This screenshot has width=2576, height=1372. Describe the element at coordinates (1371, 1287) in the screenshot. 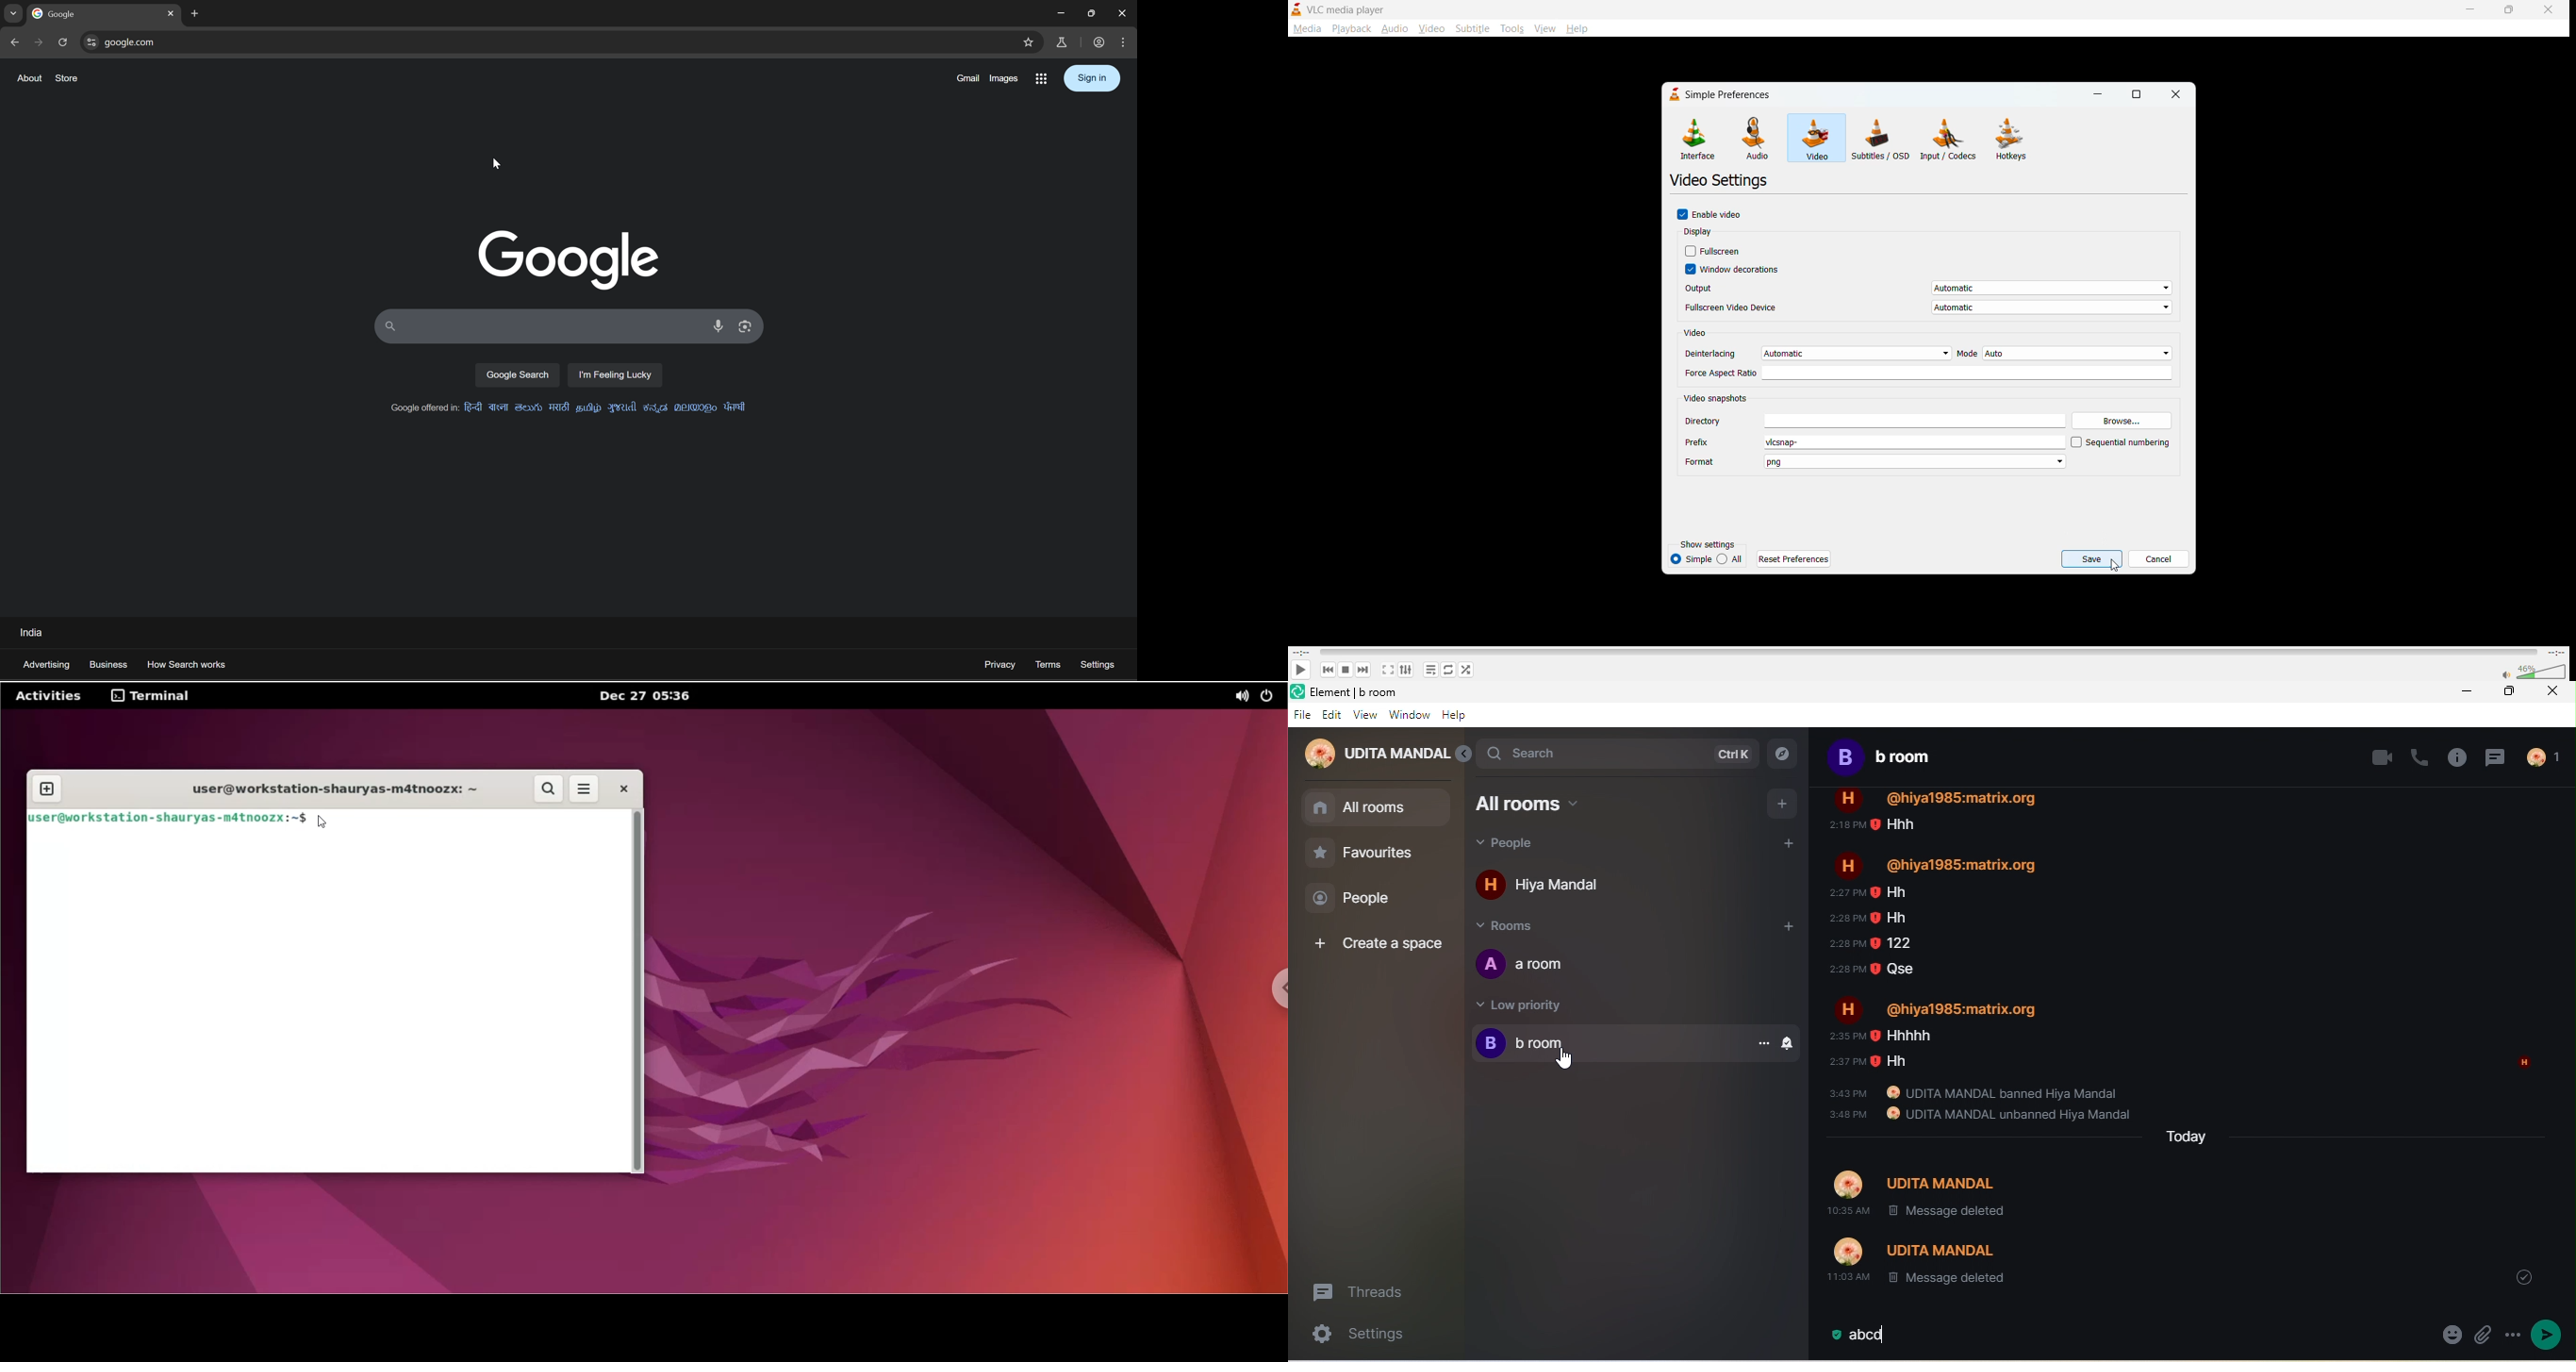

I see `threads` at that location.